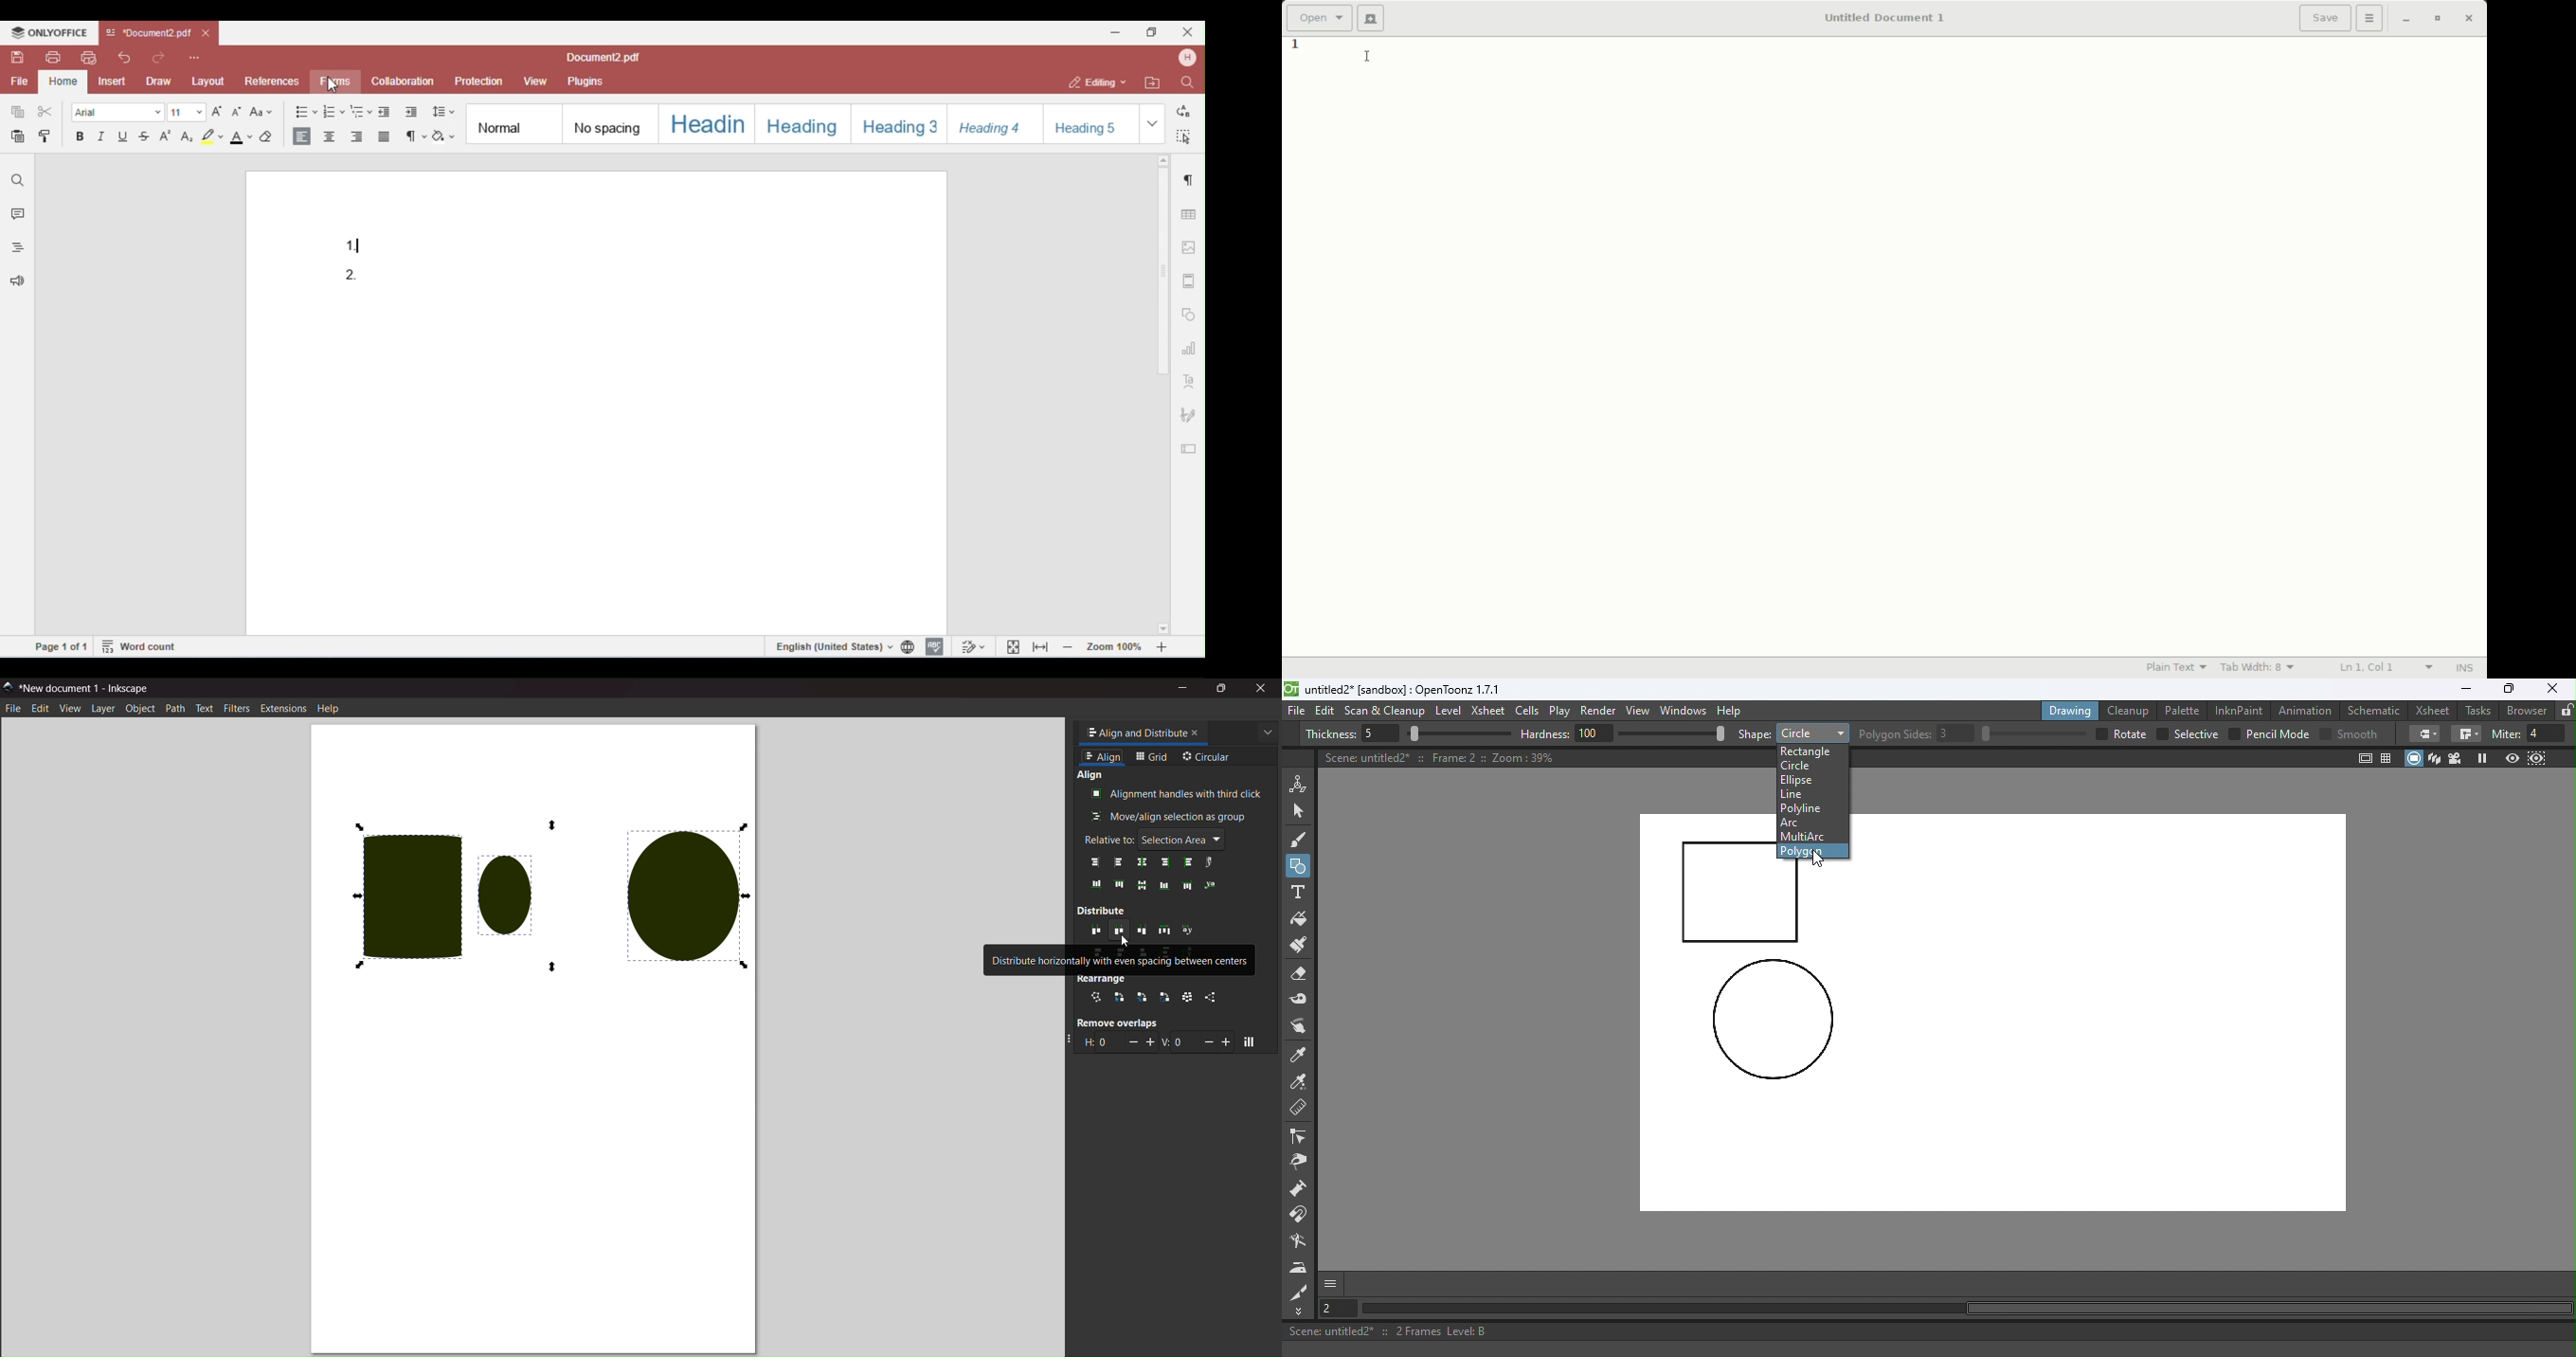  What do you see at coordinates (1184, 838) in the screenshot?
I see `selection area` at bounding box center [1184, 838].